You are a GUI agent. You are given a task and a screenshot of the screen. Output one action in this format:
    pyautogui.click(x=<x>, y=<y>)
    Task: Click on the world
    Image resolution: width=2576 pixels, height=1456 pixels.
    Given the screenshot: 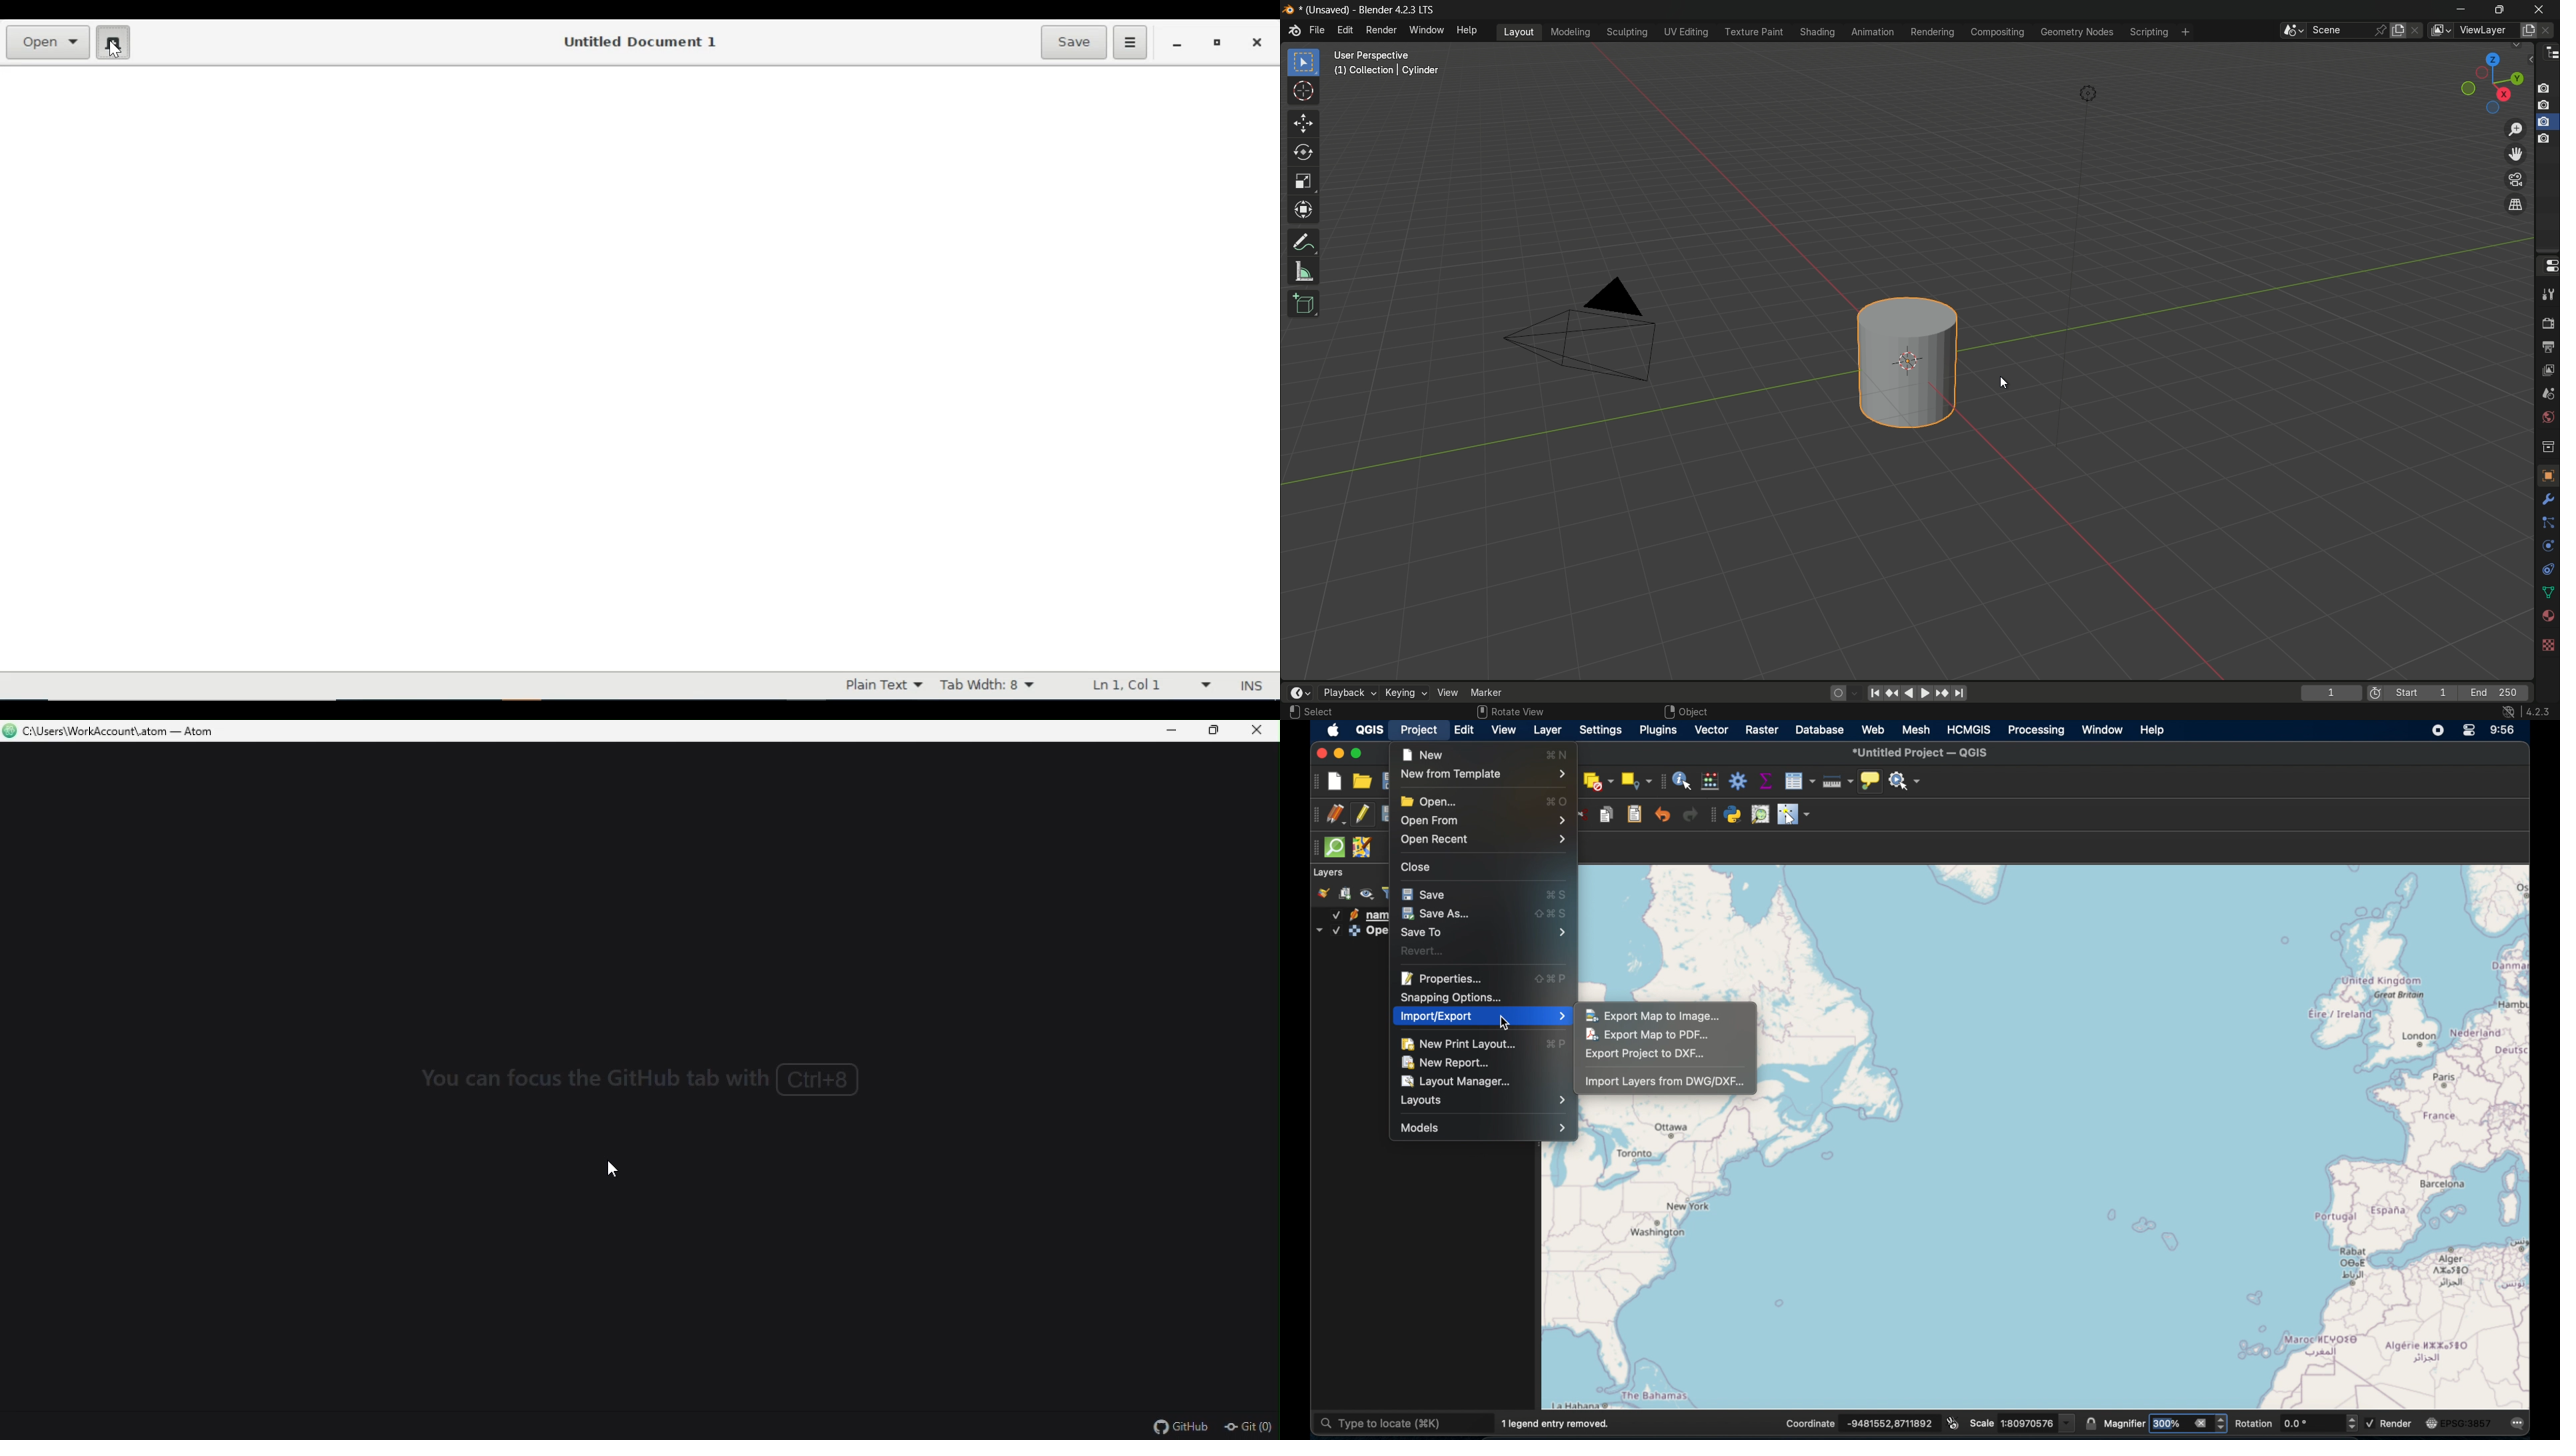 What is the action you would take?
    pyautogui.click(x=2547, y=417)
    